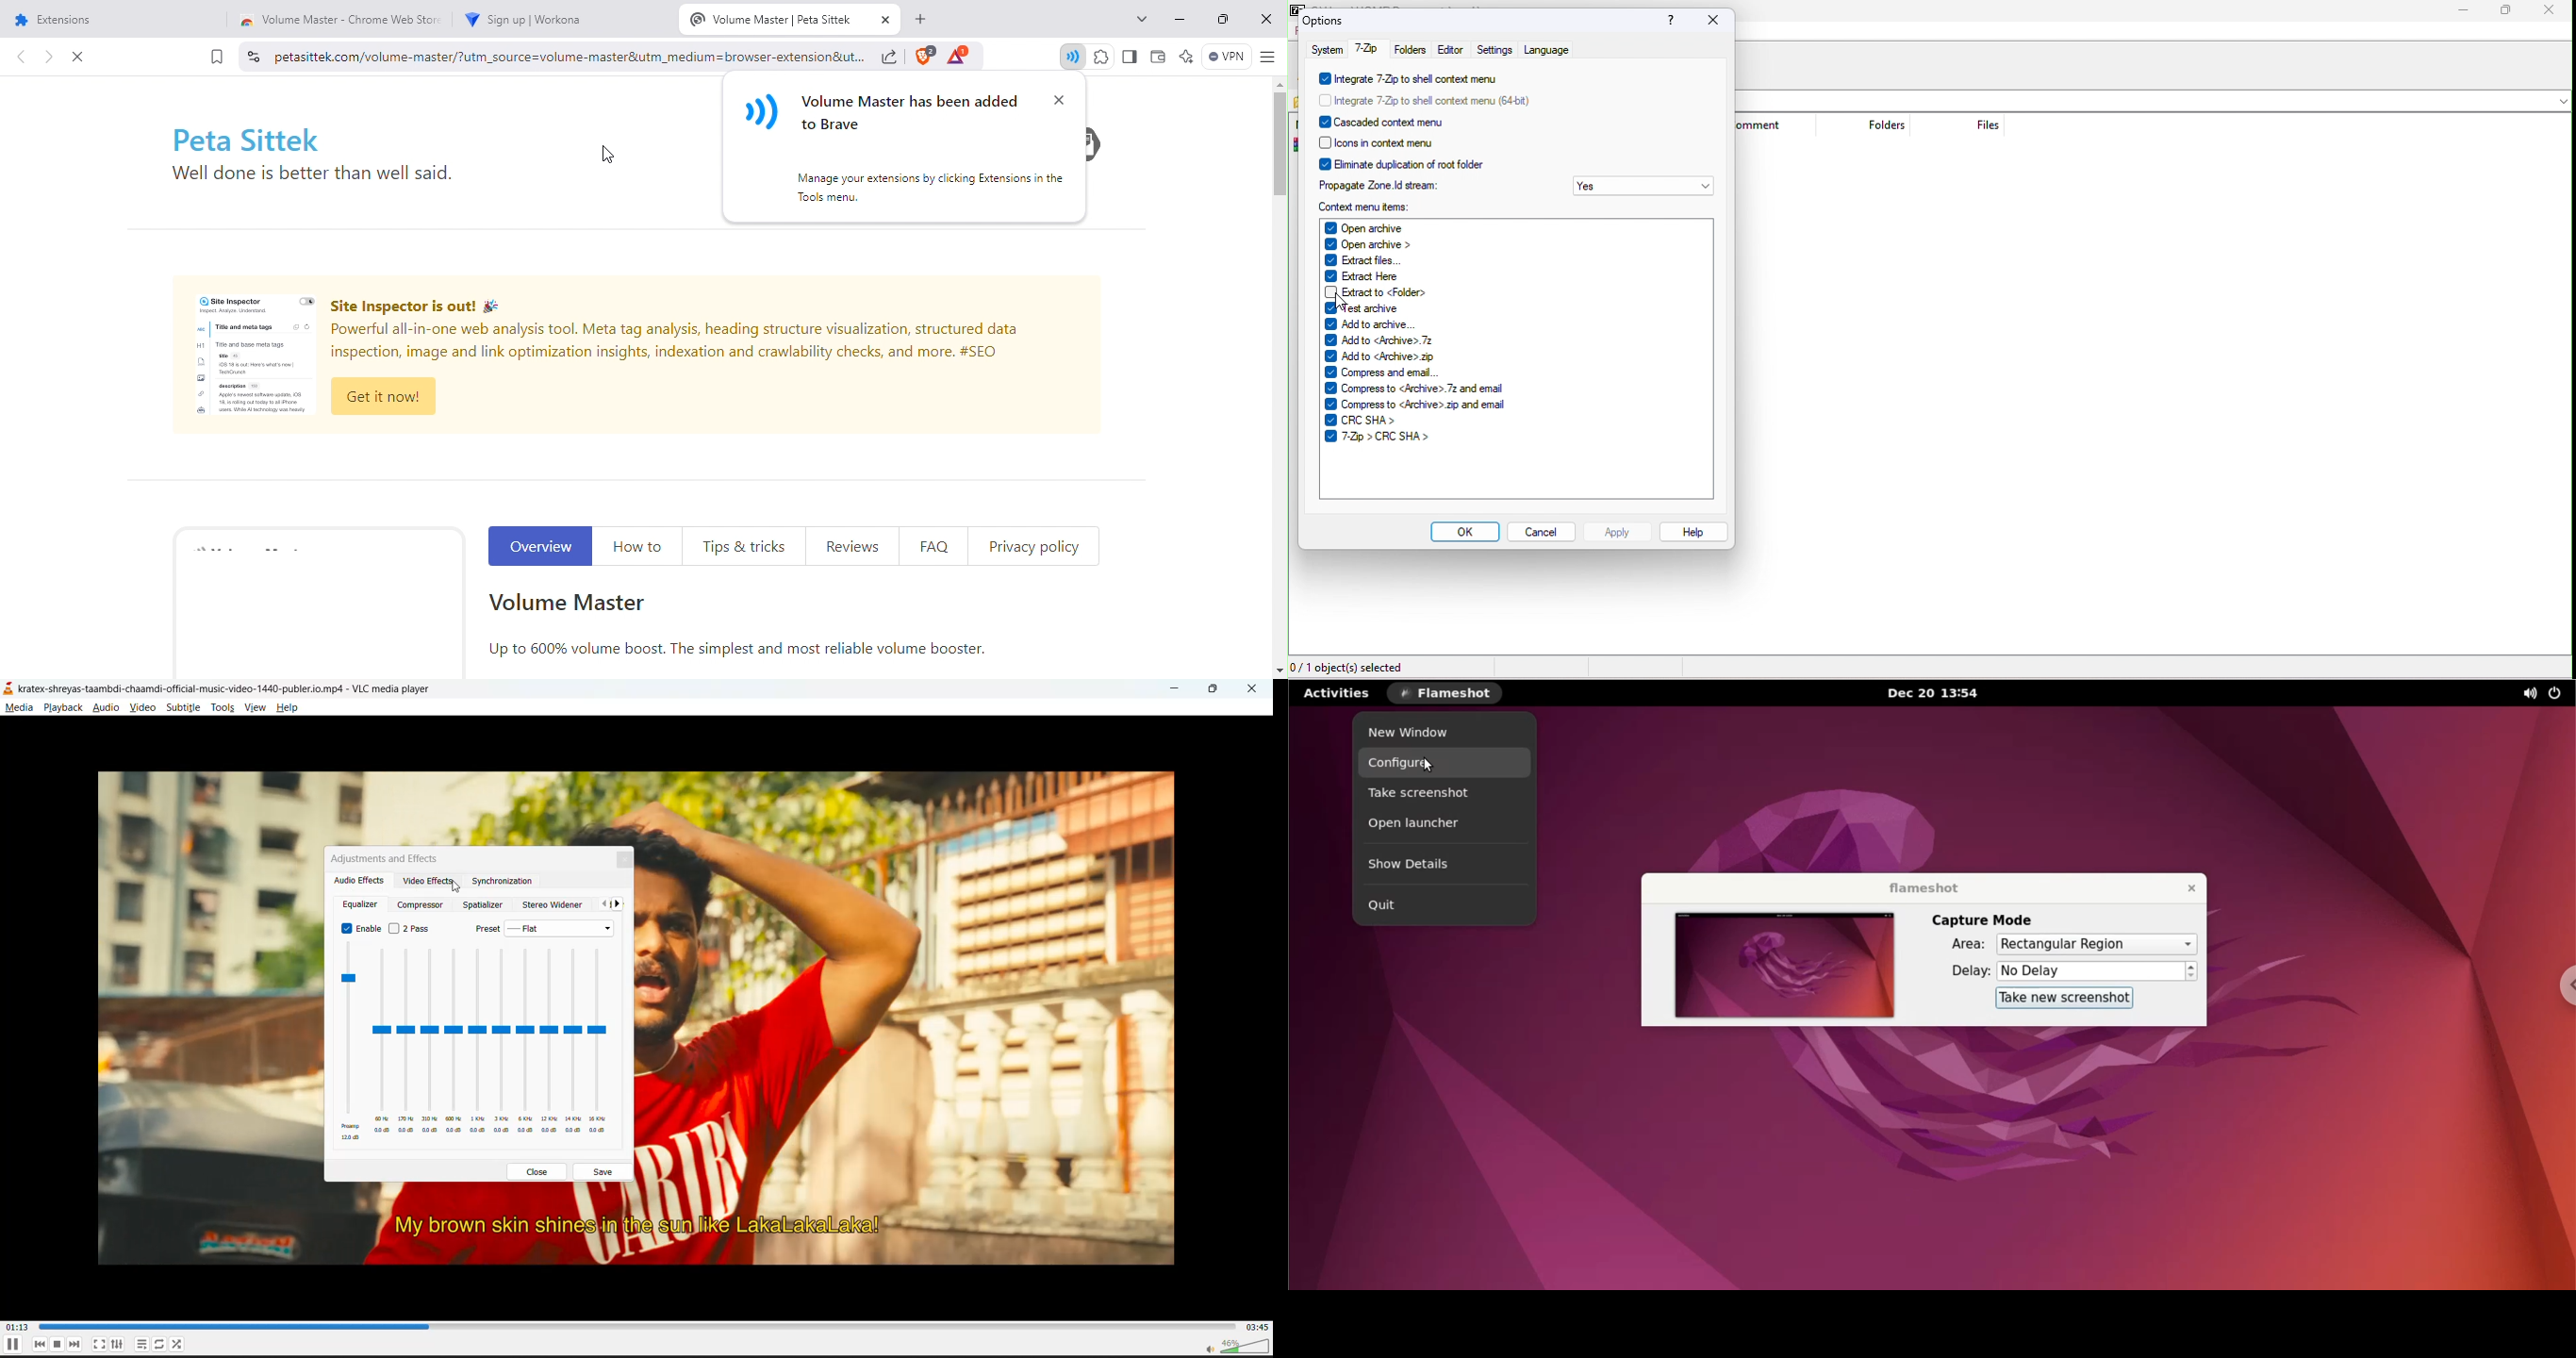 The height and width of the screenshot is (1372, 2576). I want to click on integrate 7 zip to shell context menu, so click(1412, 78).